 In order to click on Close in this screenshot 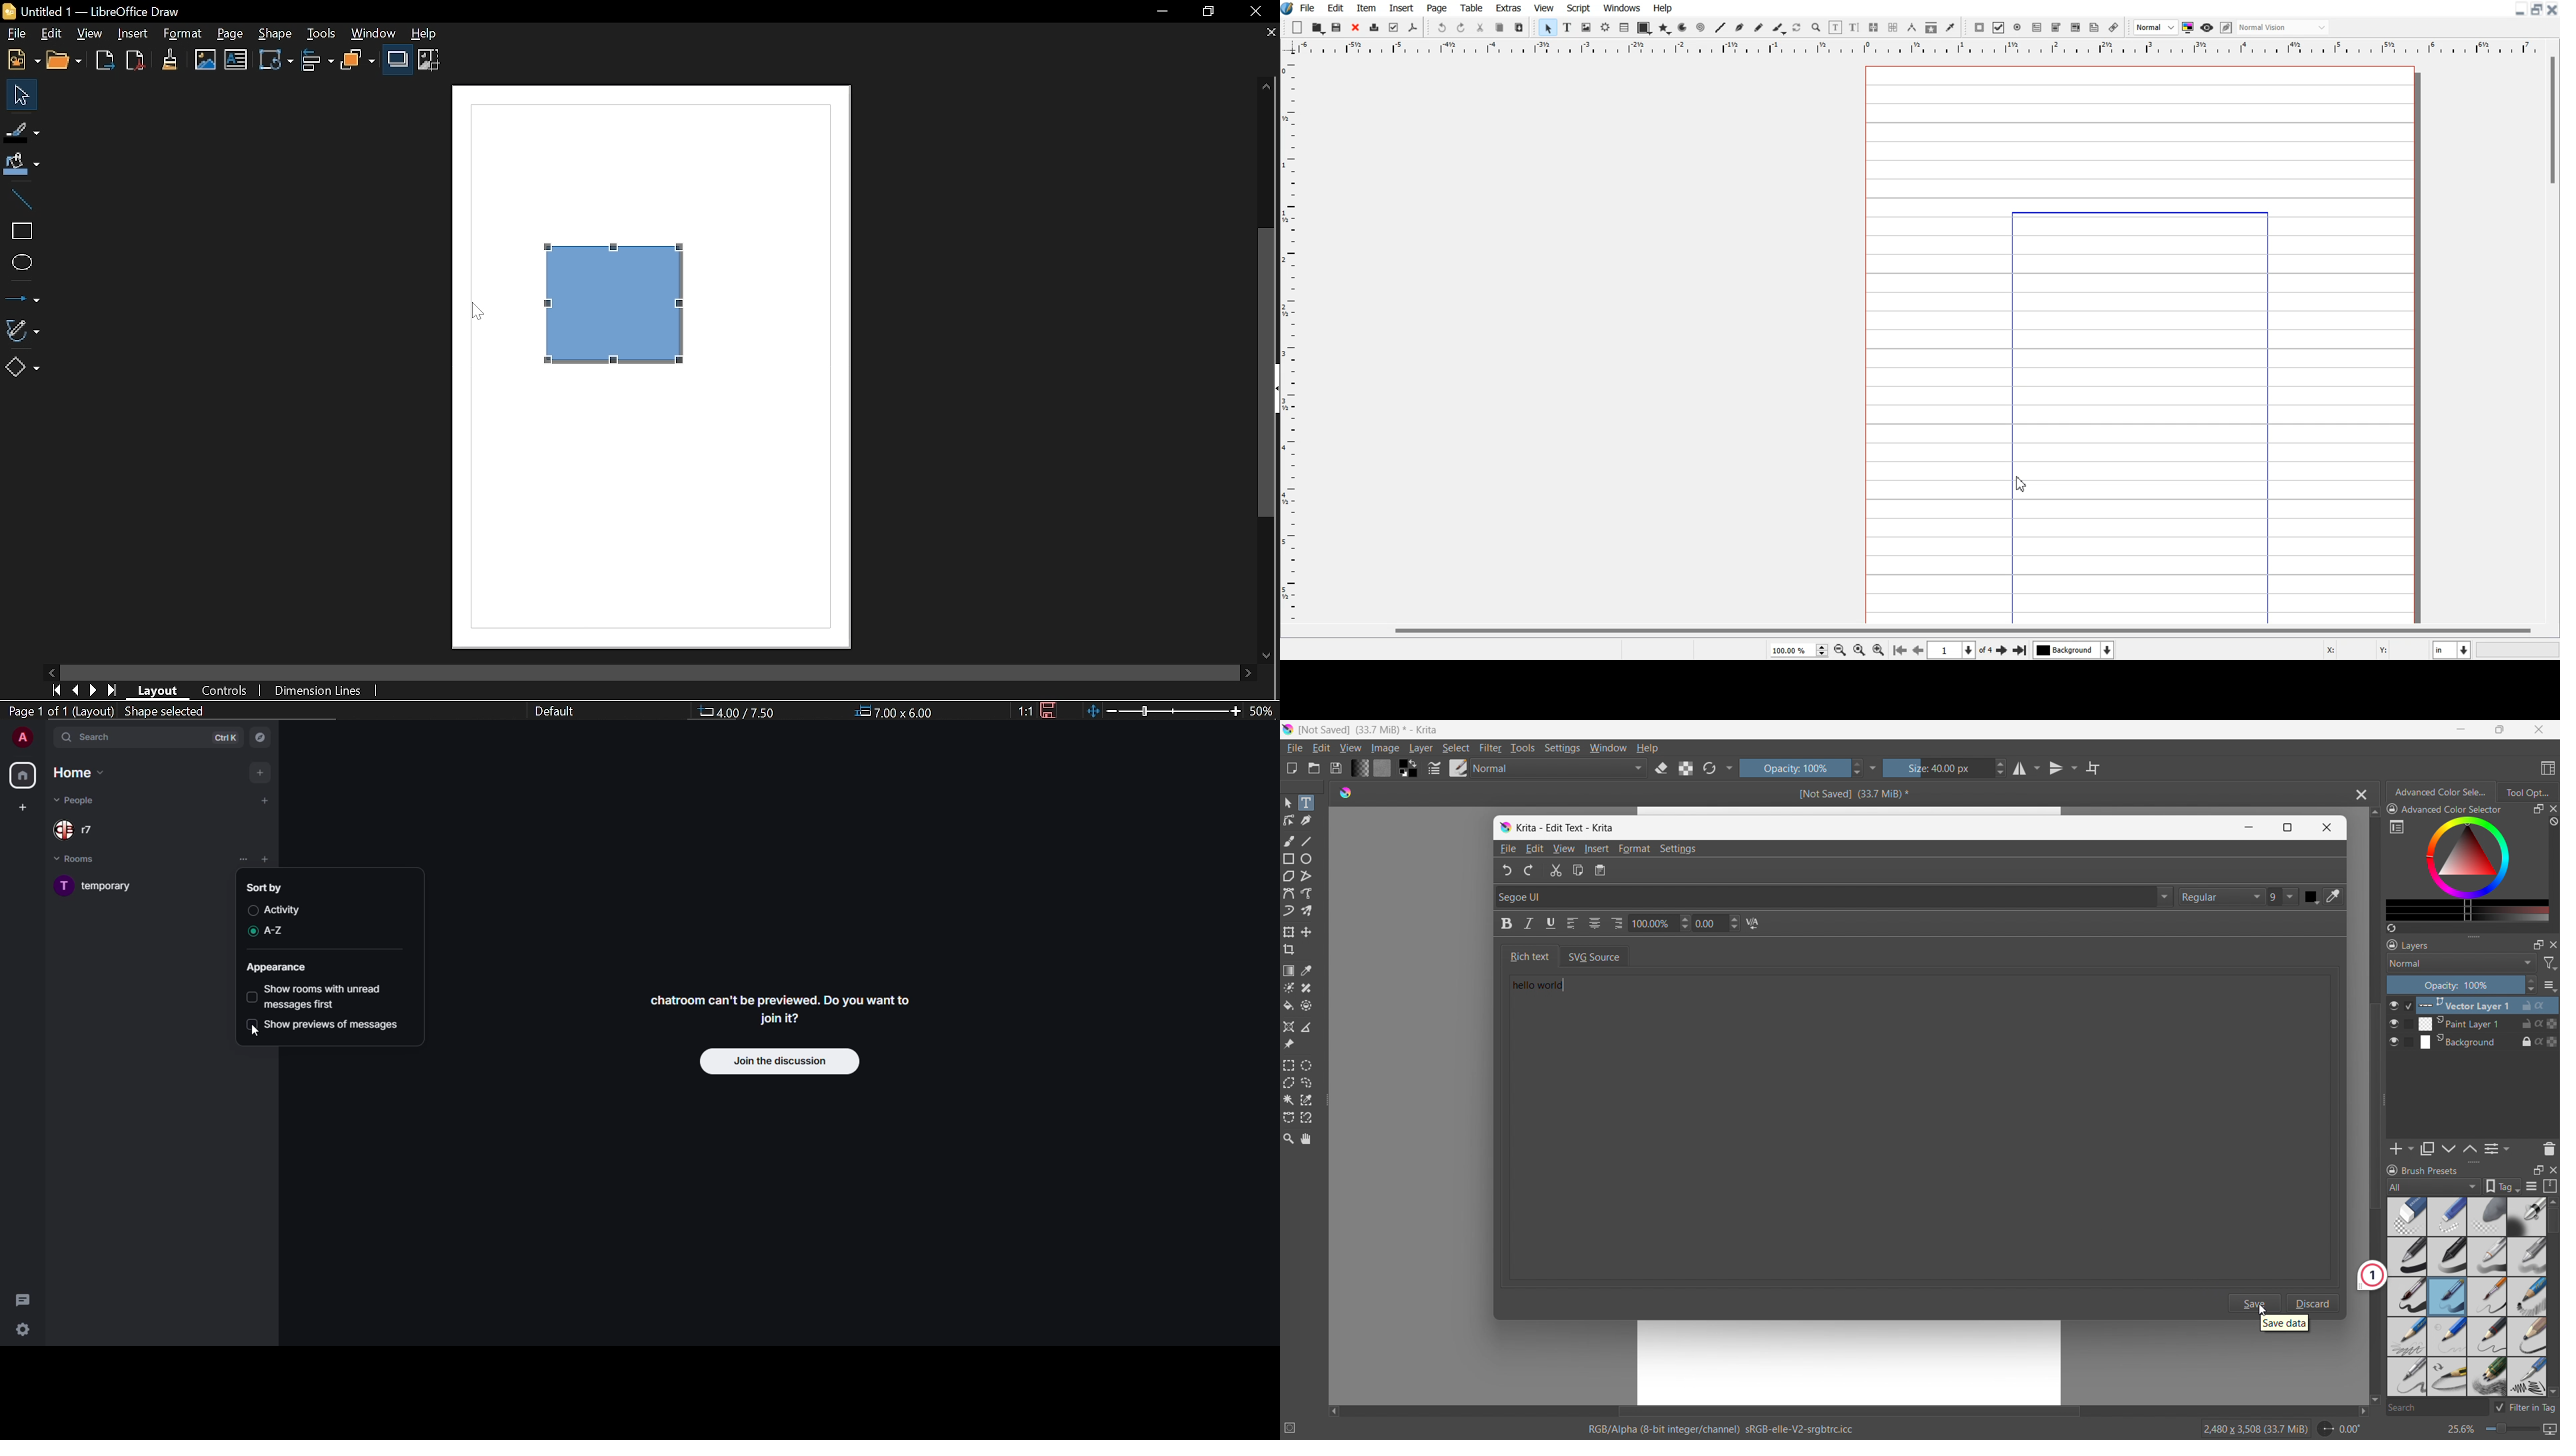, I will do `click(1354, 26)`.